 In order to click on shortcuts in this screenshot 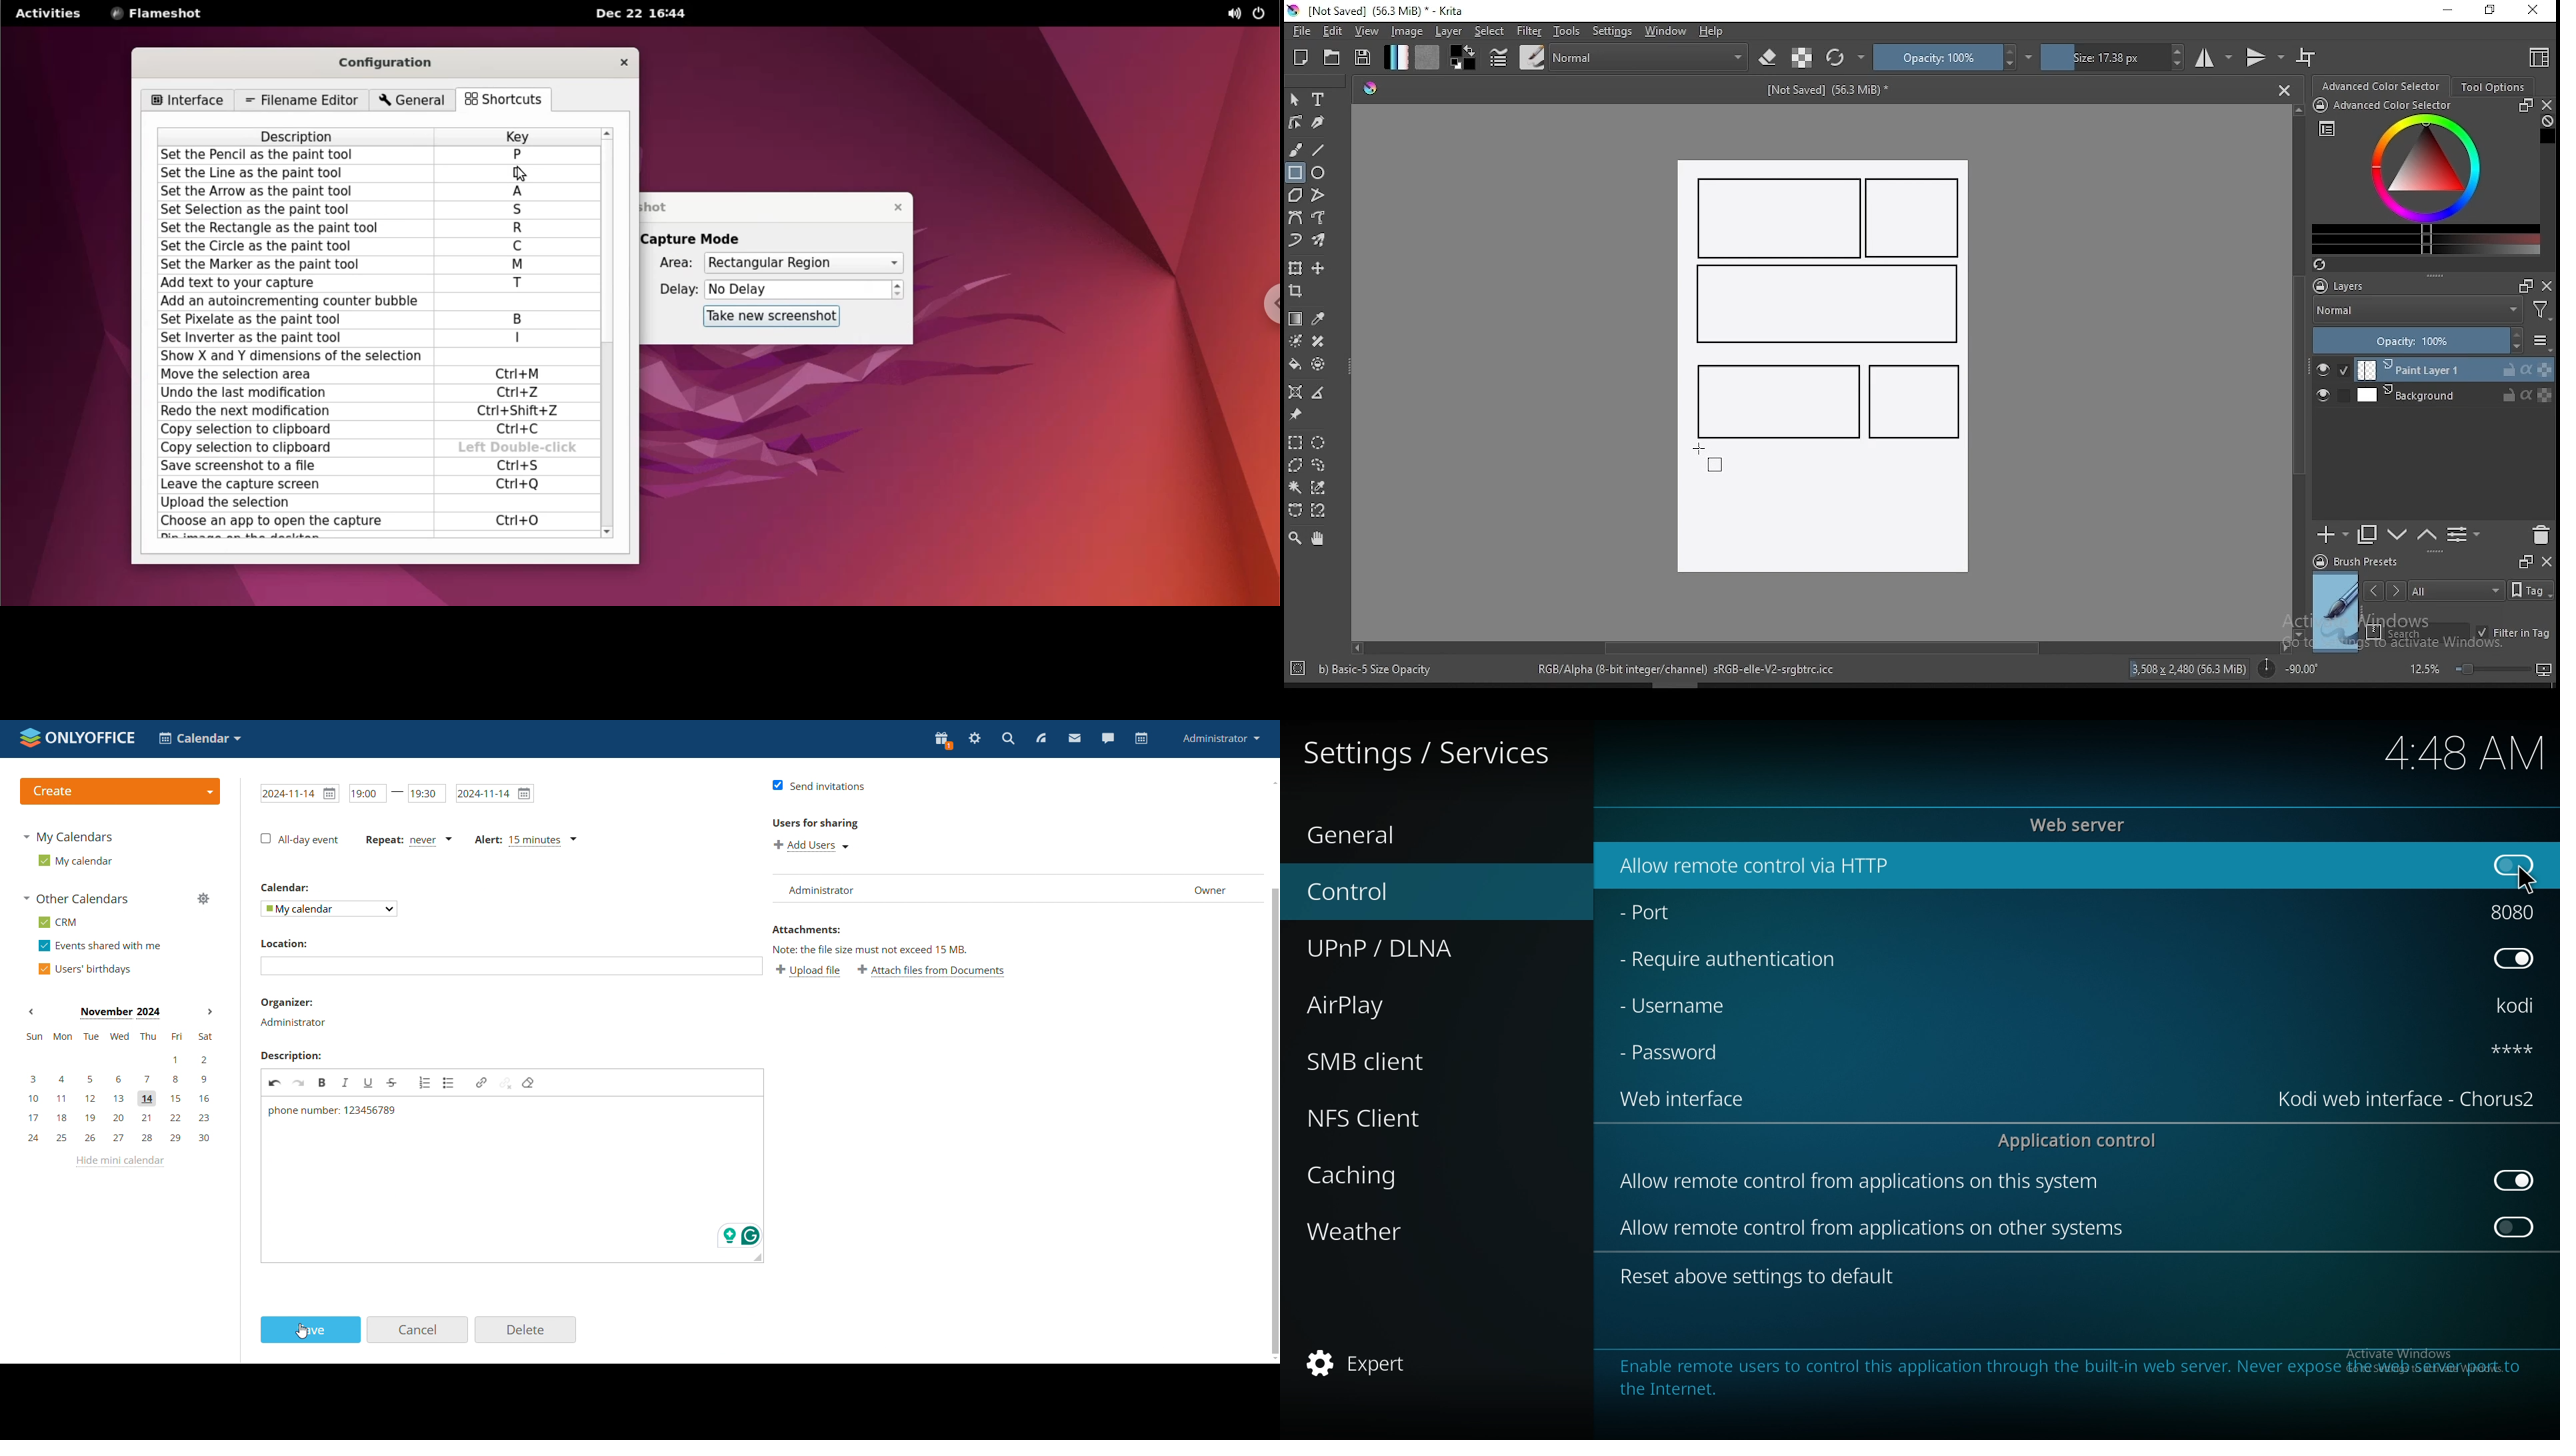, I will do `click(509, 101)`.